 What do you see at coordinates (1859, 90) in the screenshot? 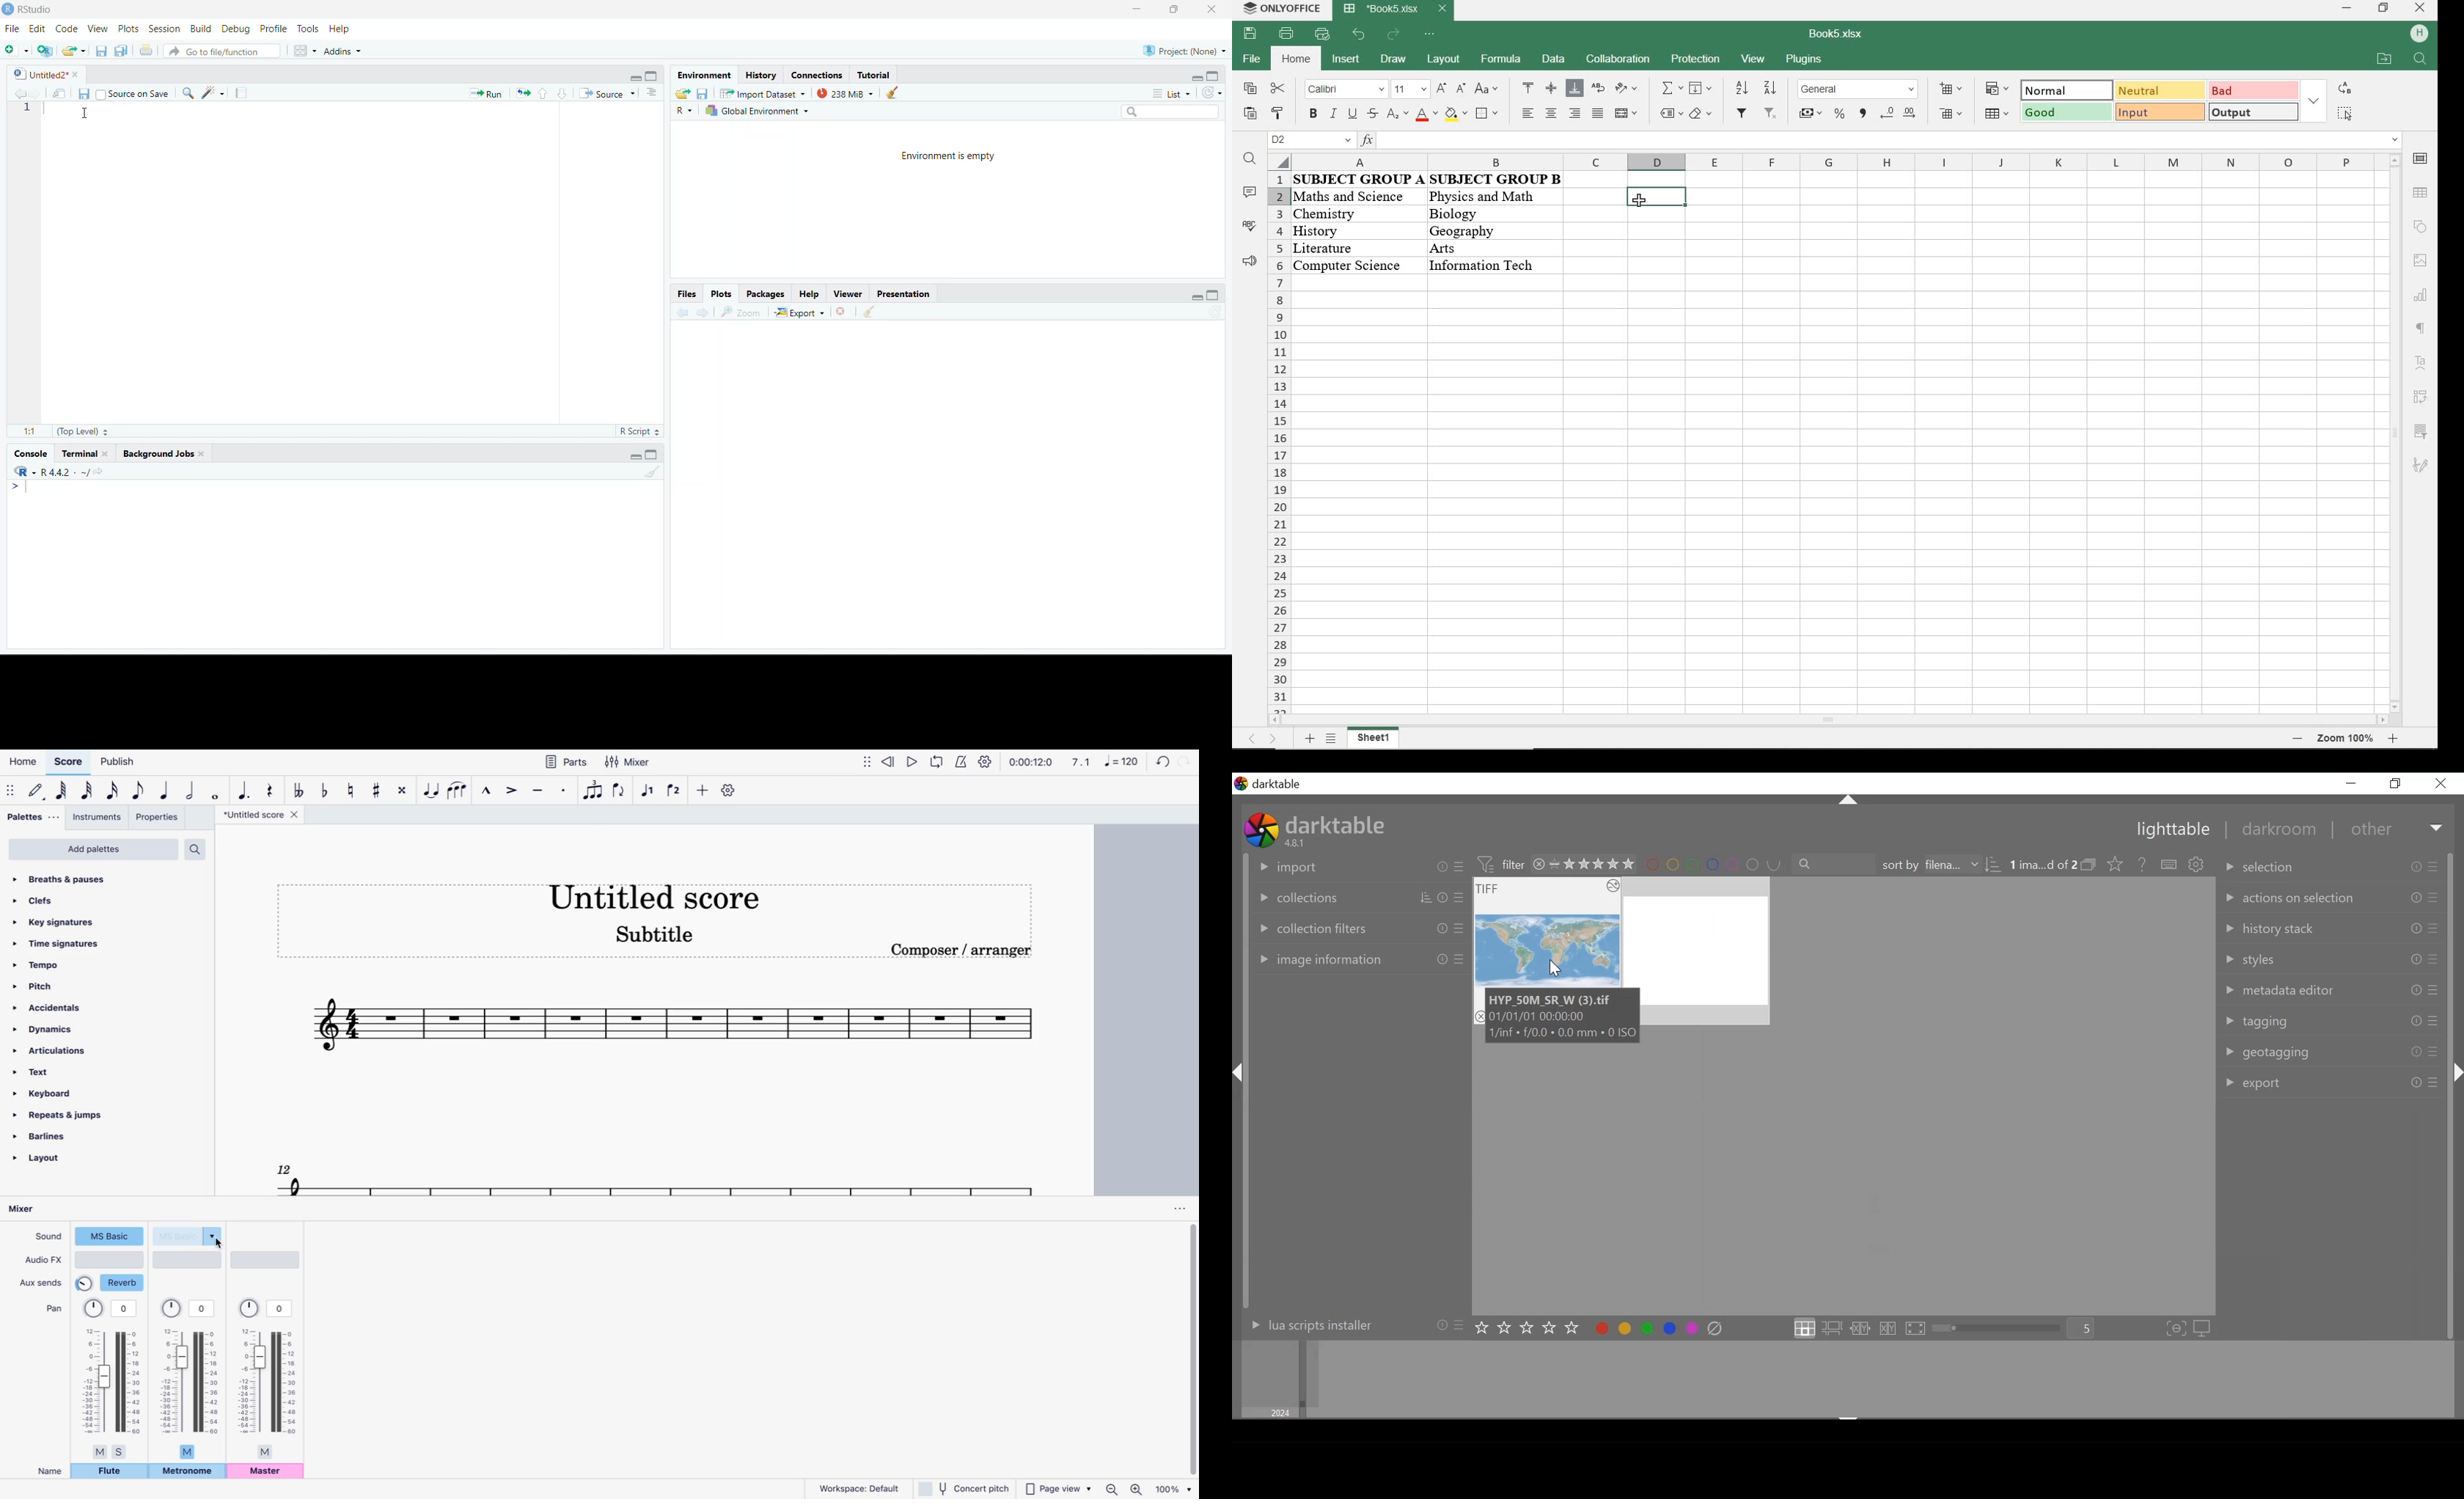
I see `number format` at bounding box center [1859, 90].